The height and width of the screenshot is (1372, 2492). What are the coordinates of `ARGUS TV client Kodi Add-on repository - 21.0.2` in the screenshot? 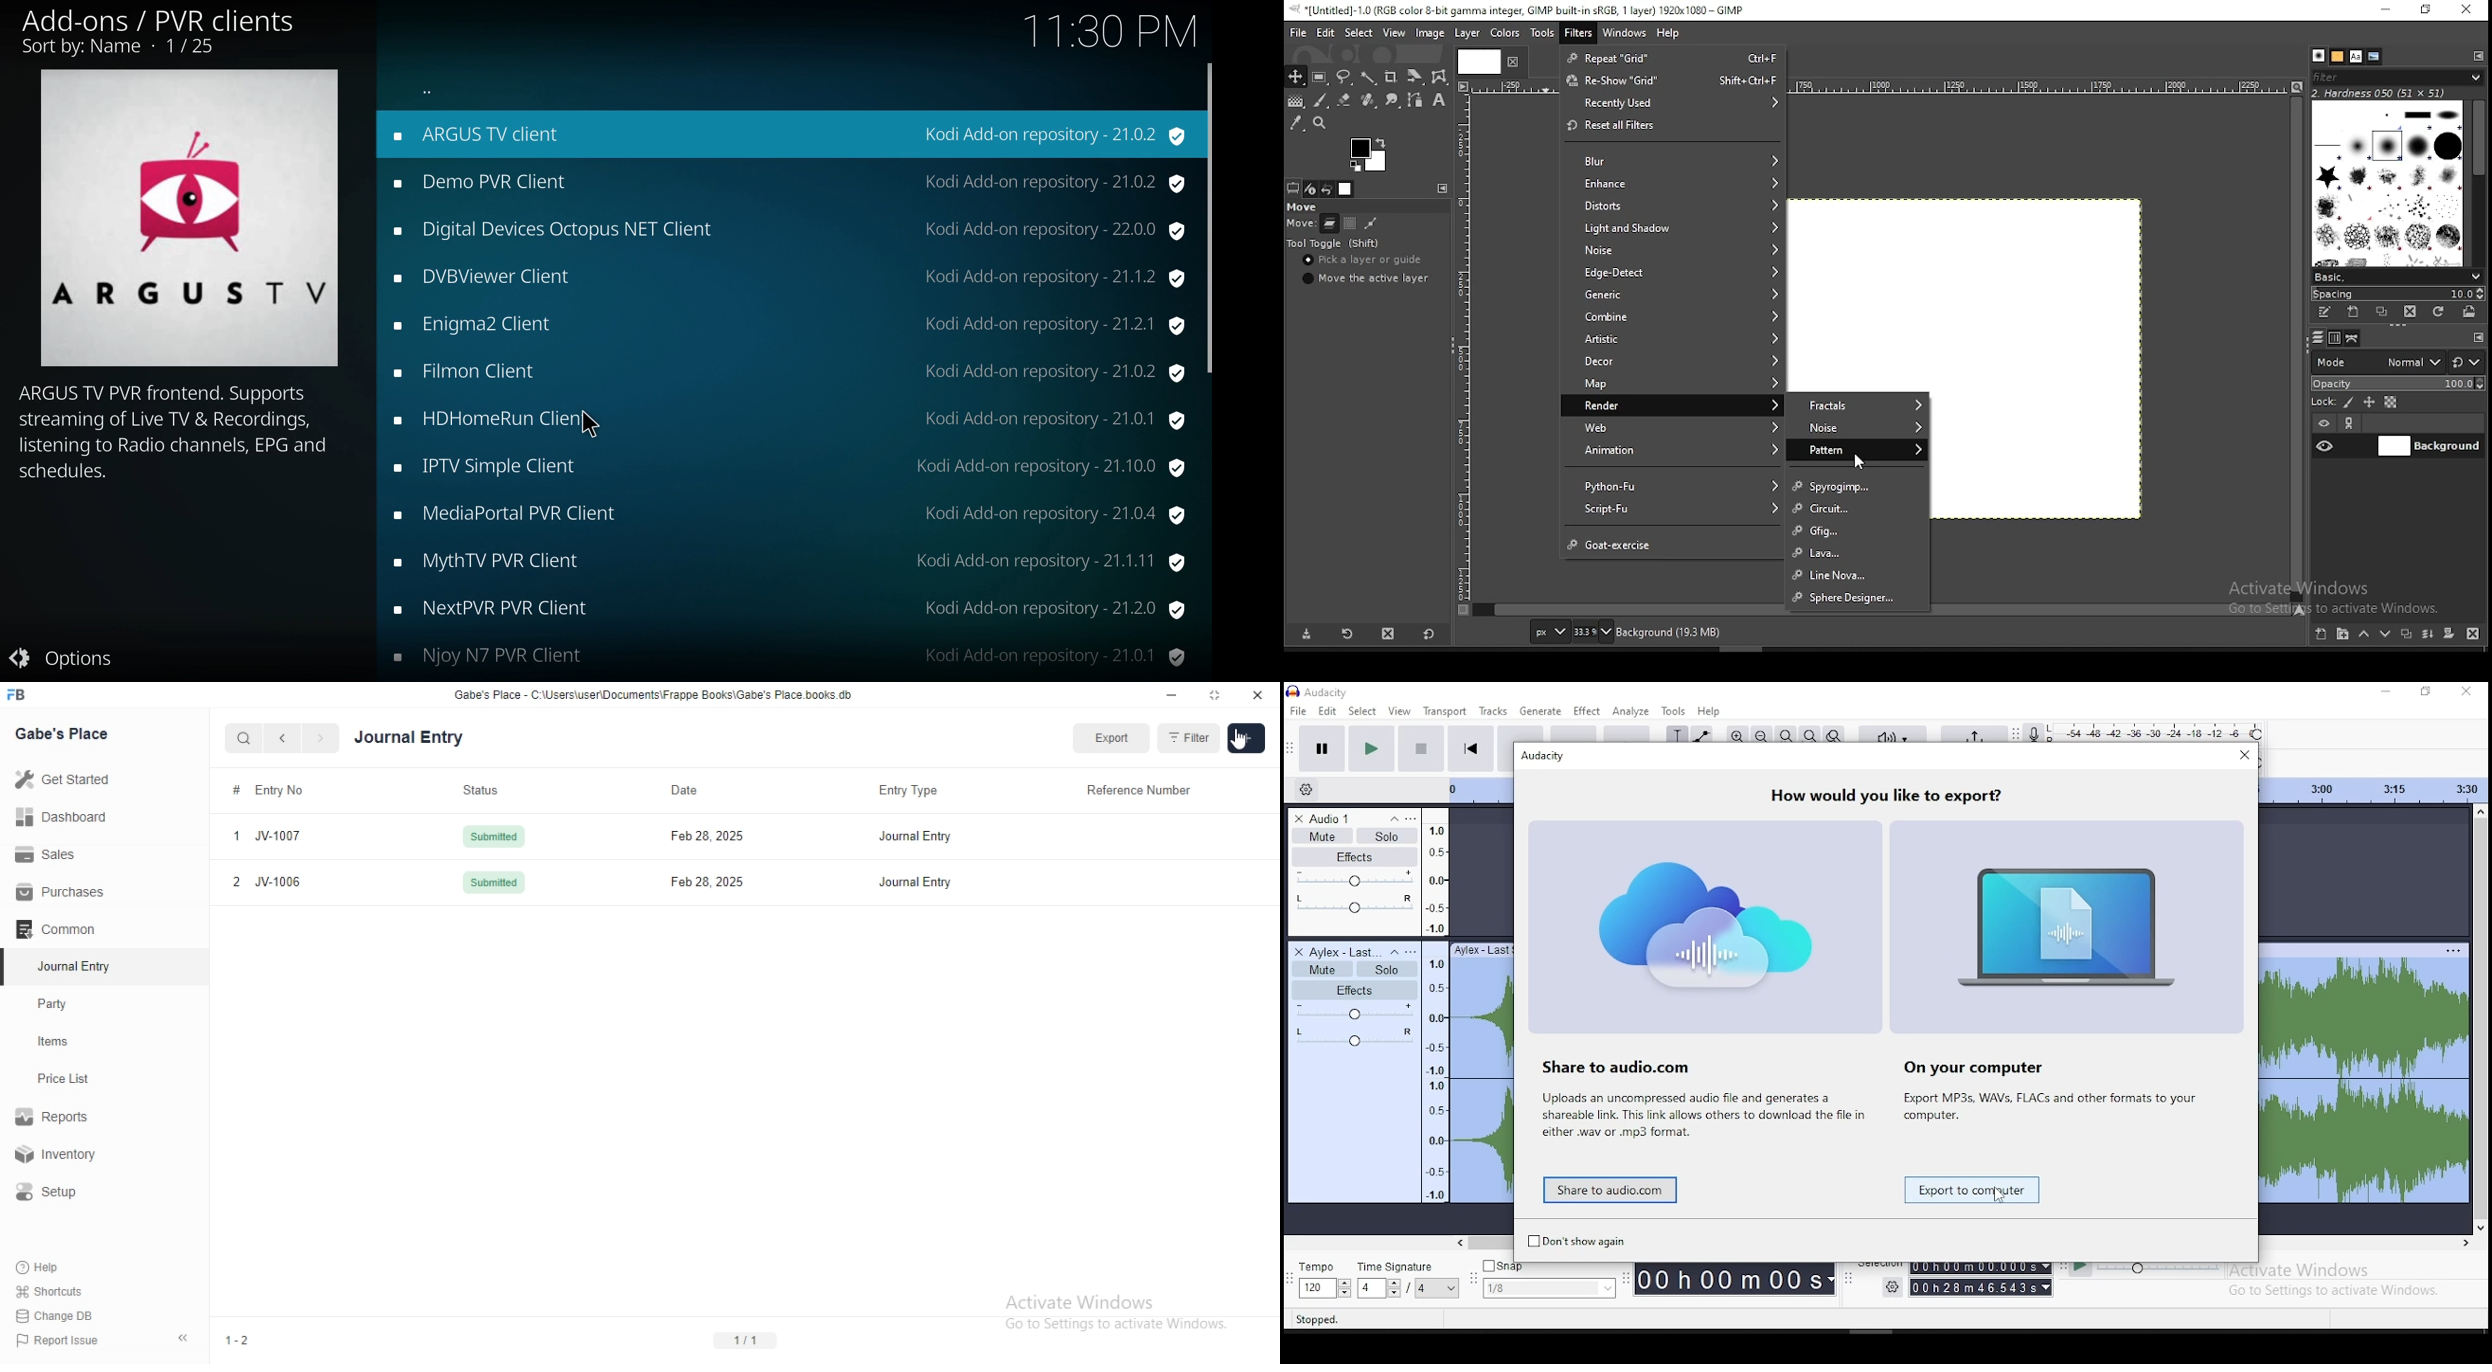 It's located at (791, 136).